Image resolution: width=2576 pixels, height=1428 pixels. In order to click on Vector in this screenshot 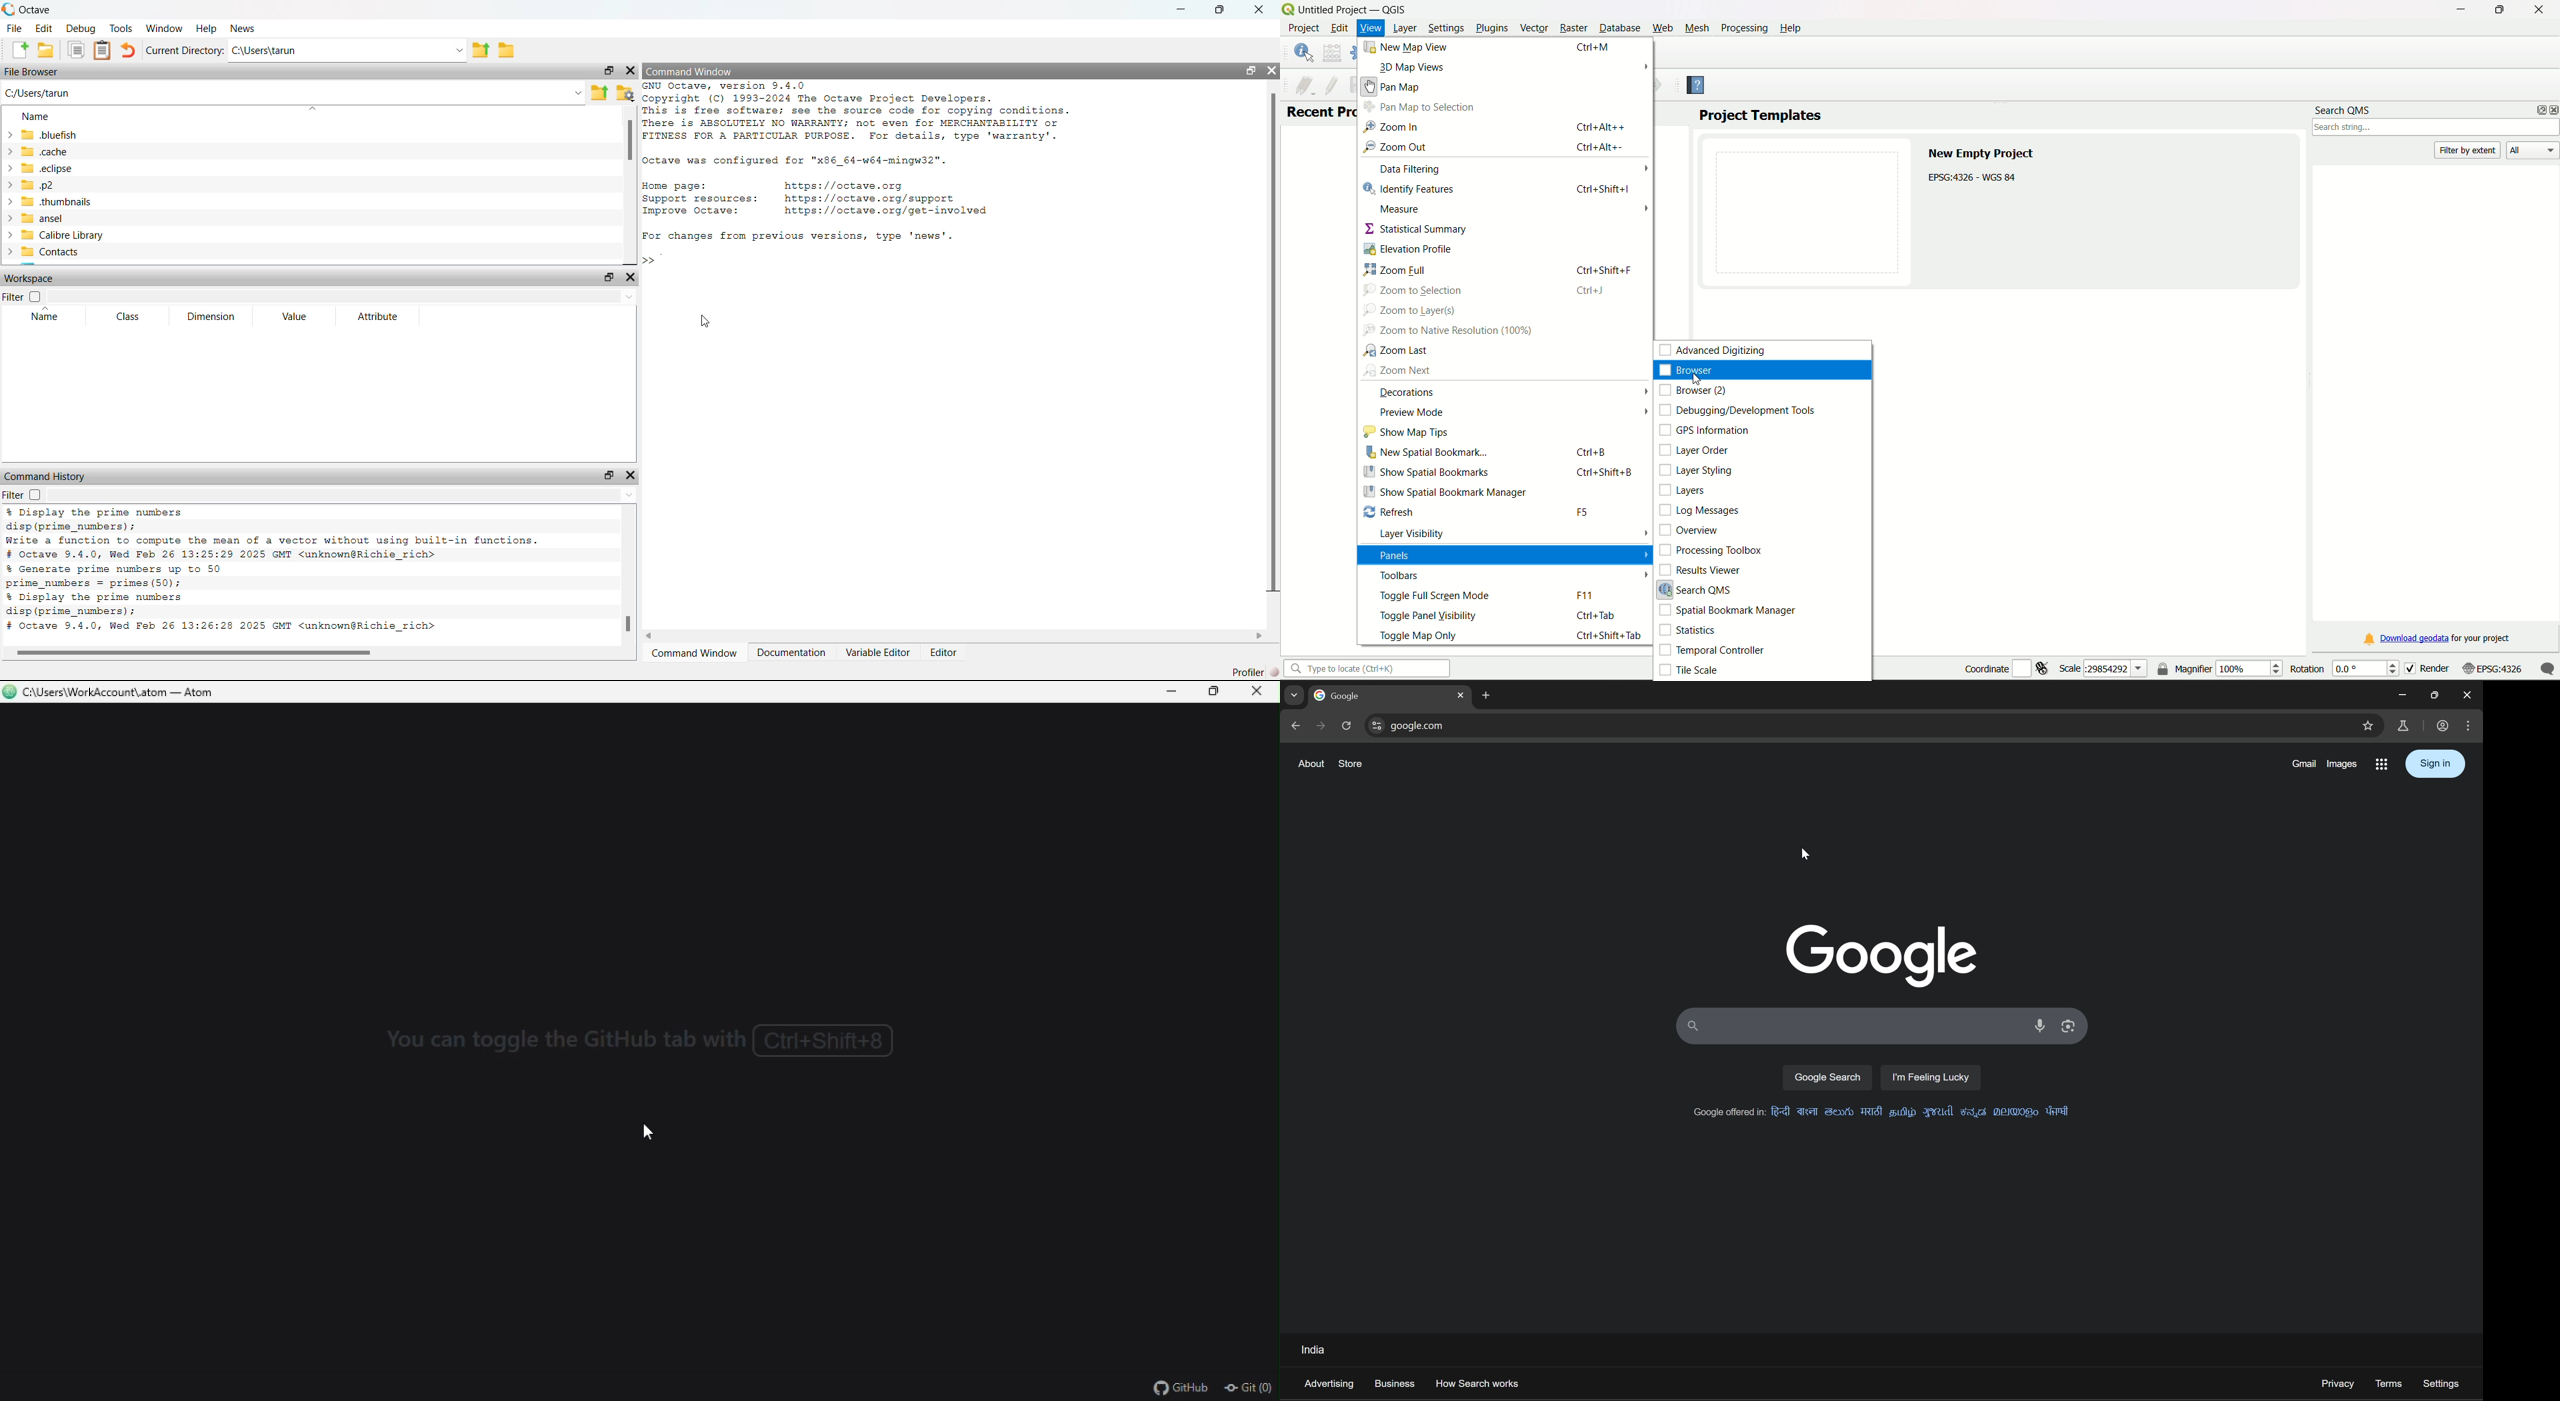, I will do `click(1535, 26)`.